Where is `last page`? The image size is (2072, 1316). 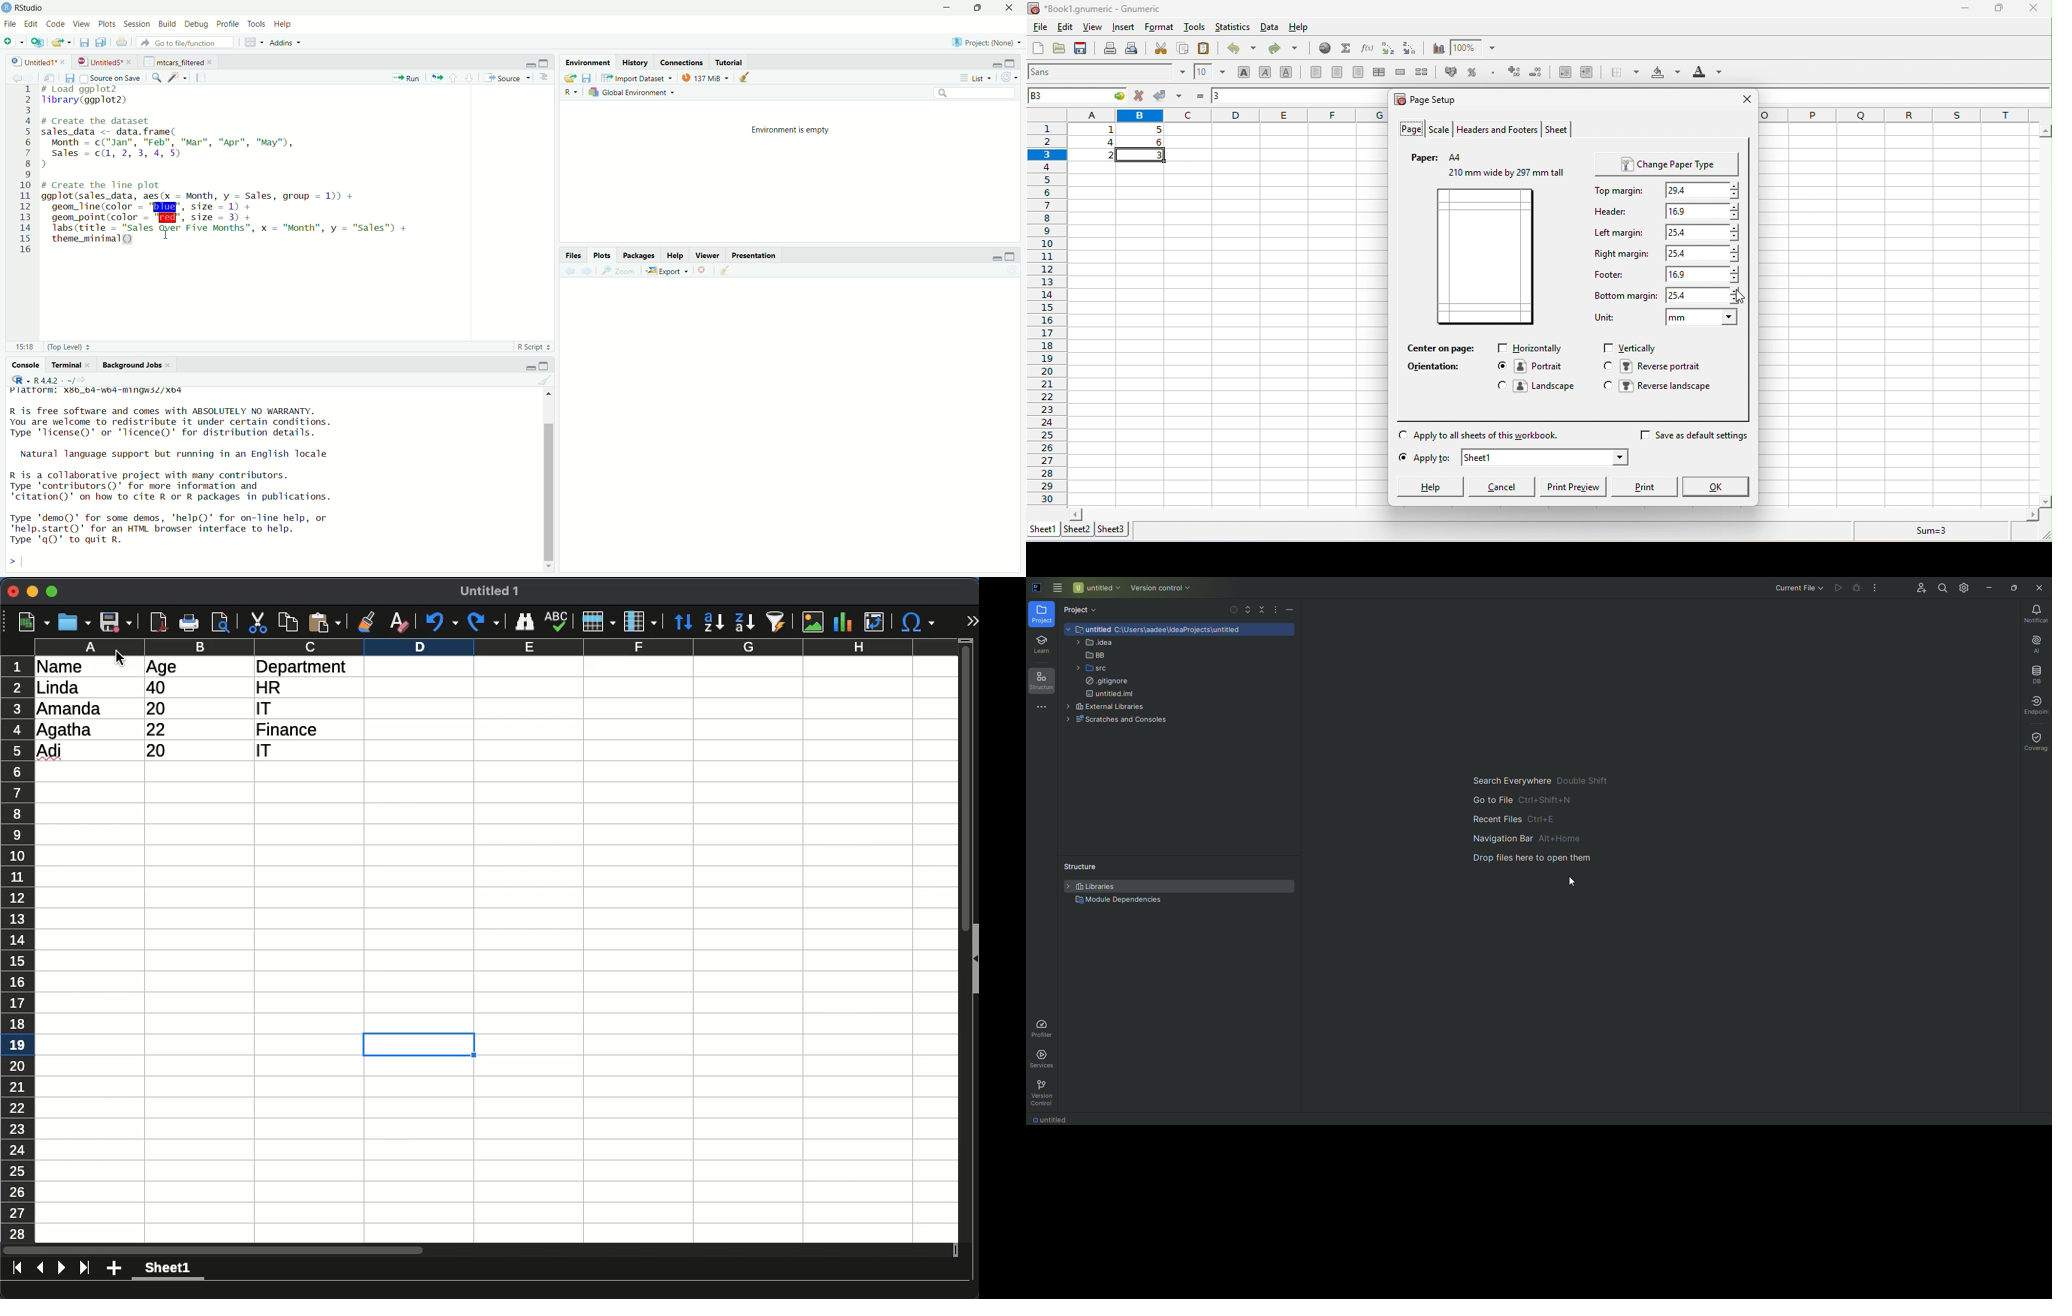 last page is located at coordinates (84, 1269).